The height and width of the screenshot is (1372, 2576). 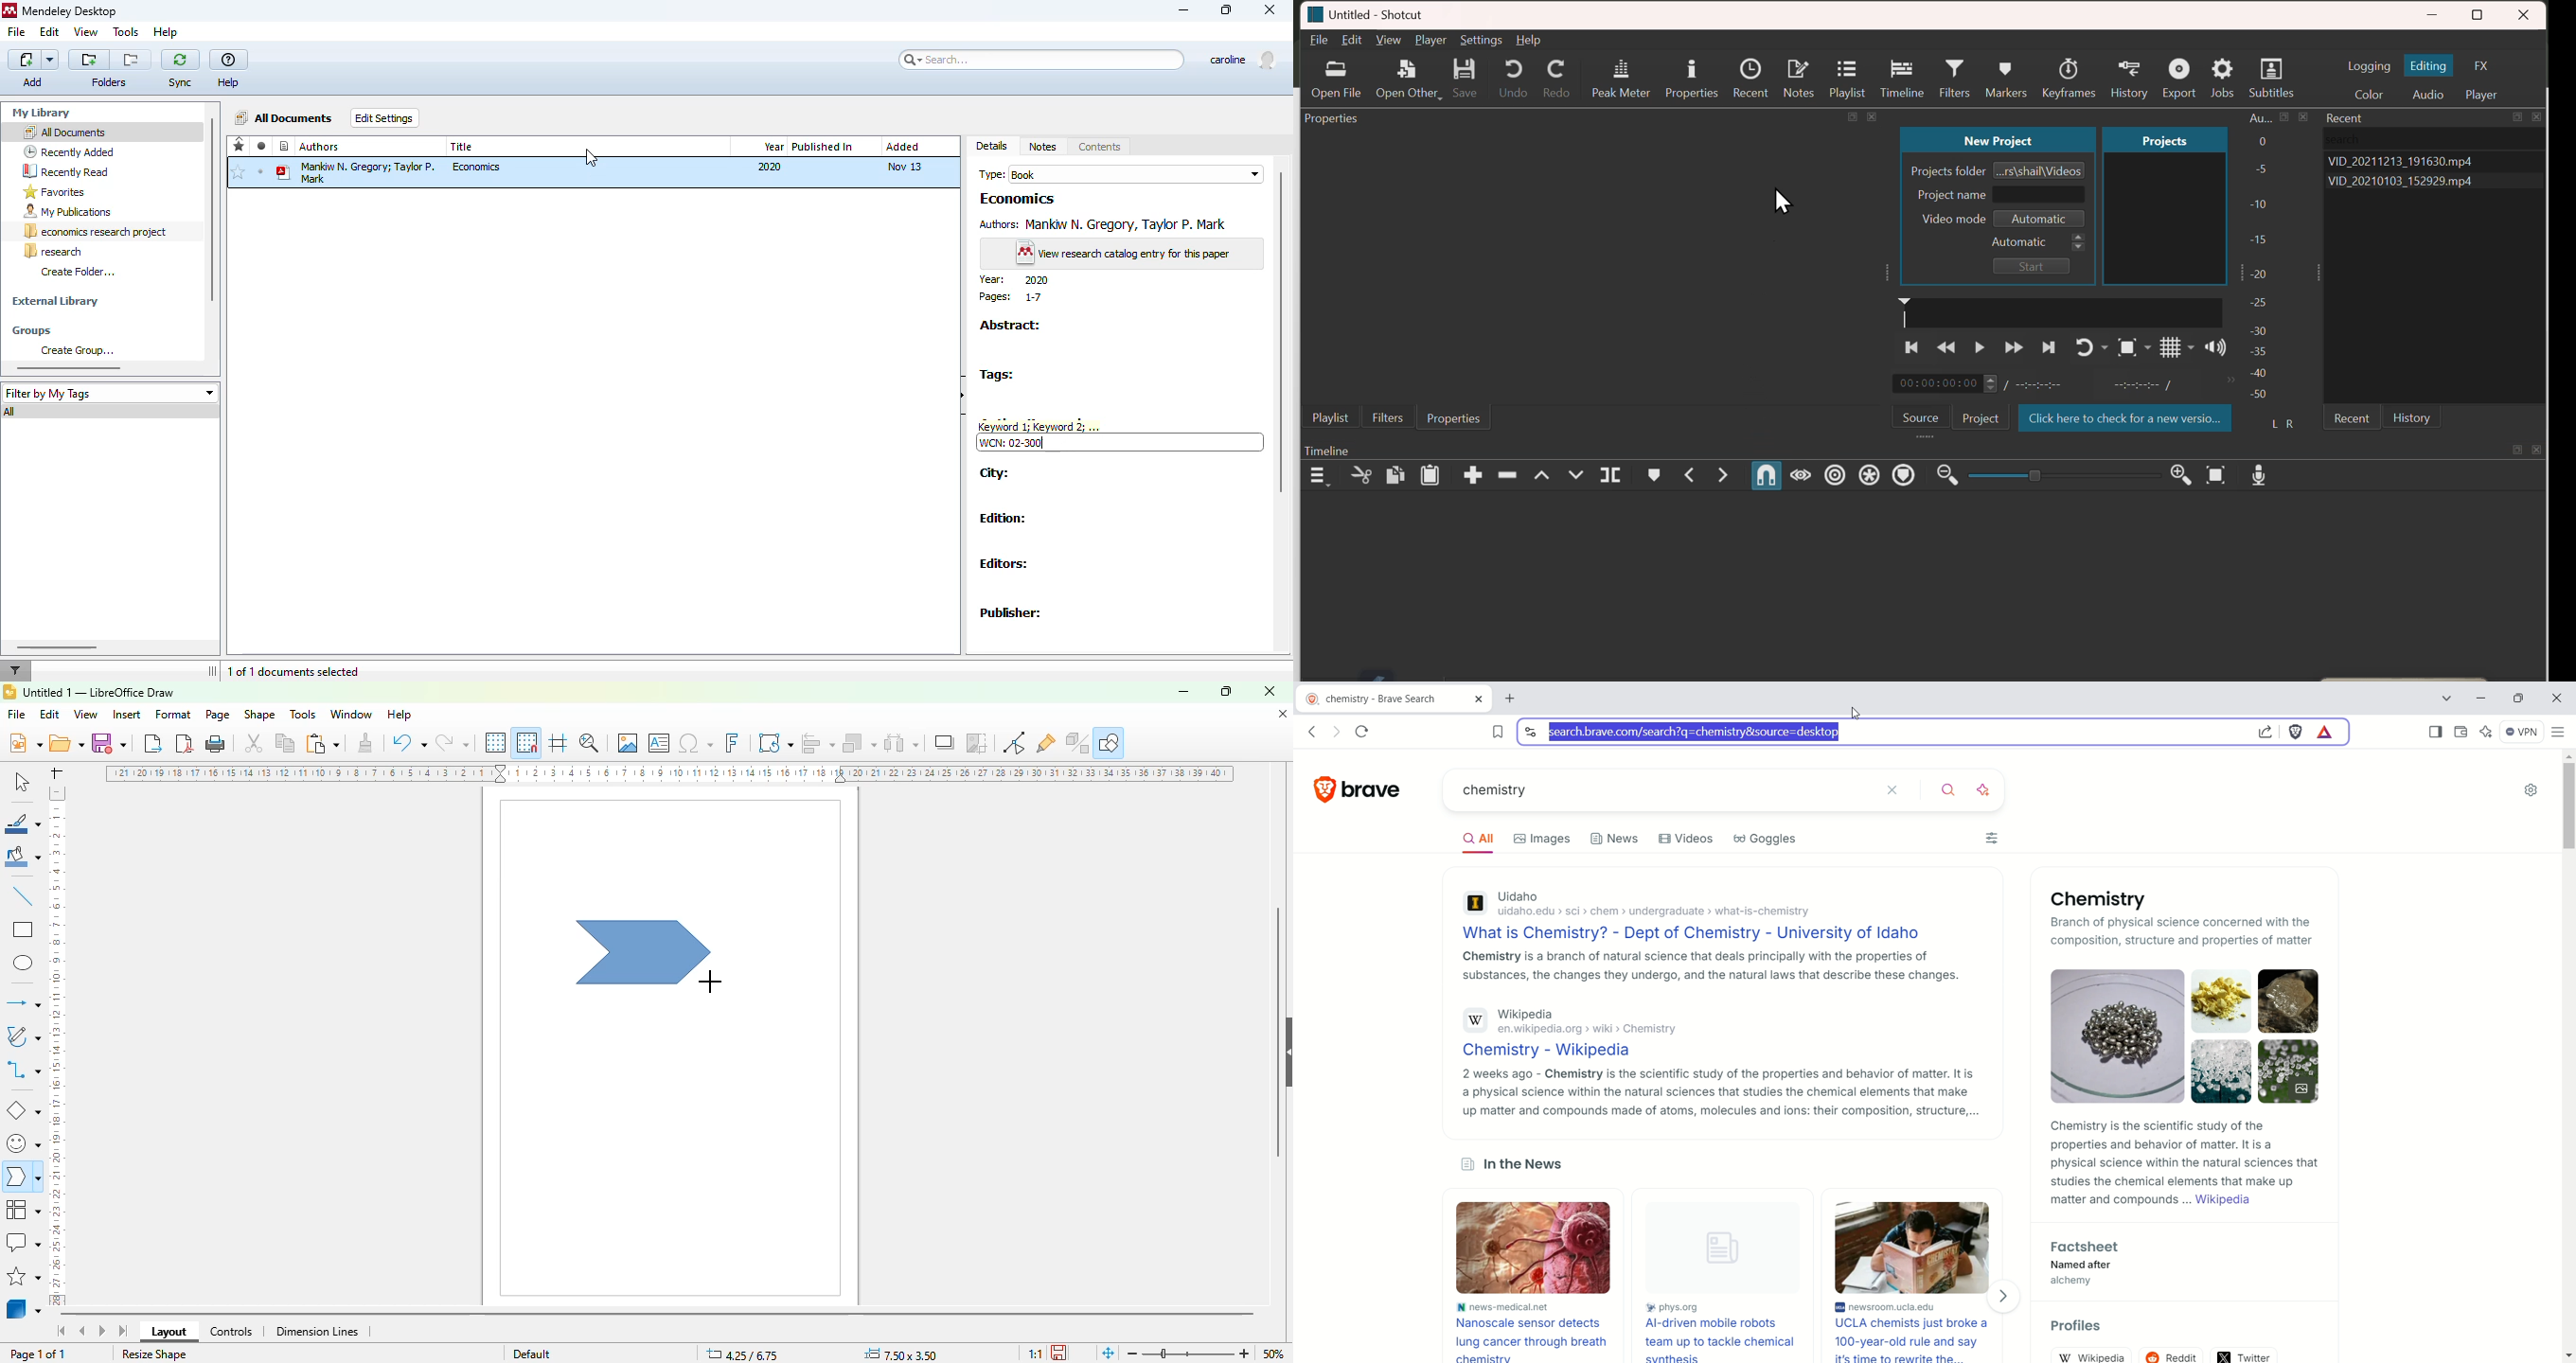 I want to click on toggle extrusion, so click(x=1077, y=743).